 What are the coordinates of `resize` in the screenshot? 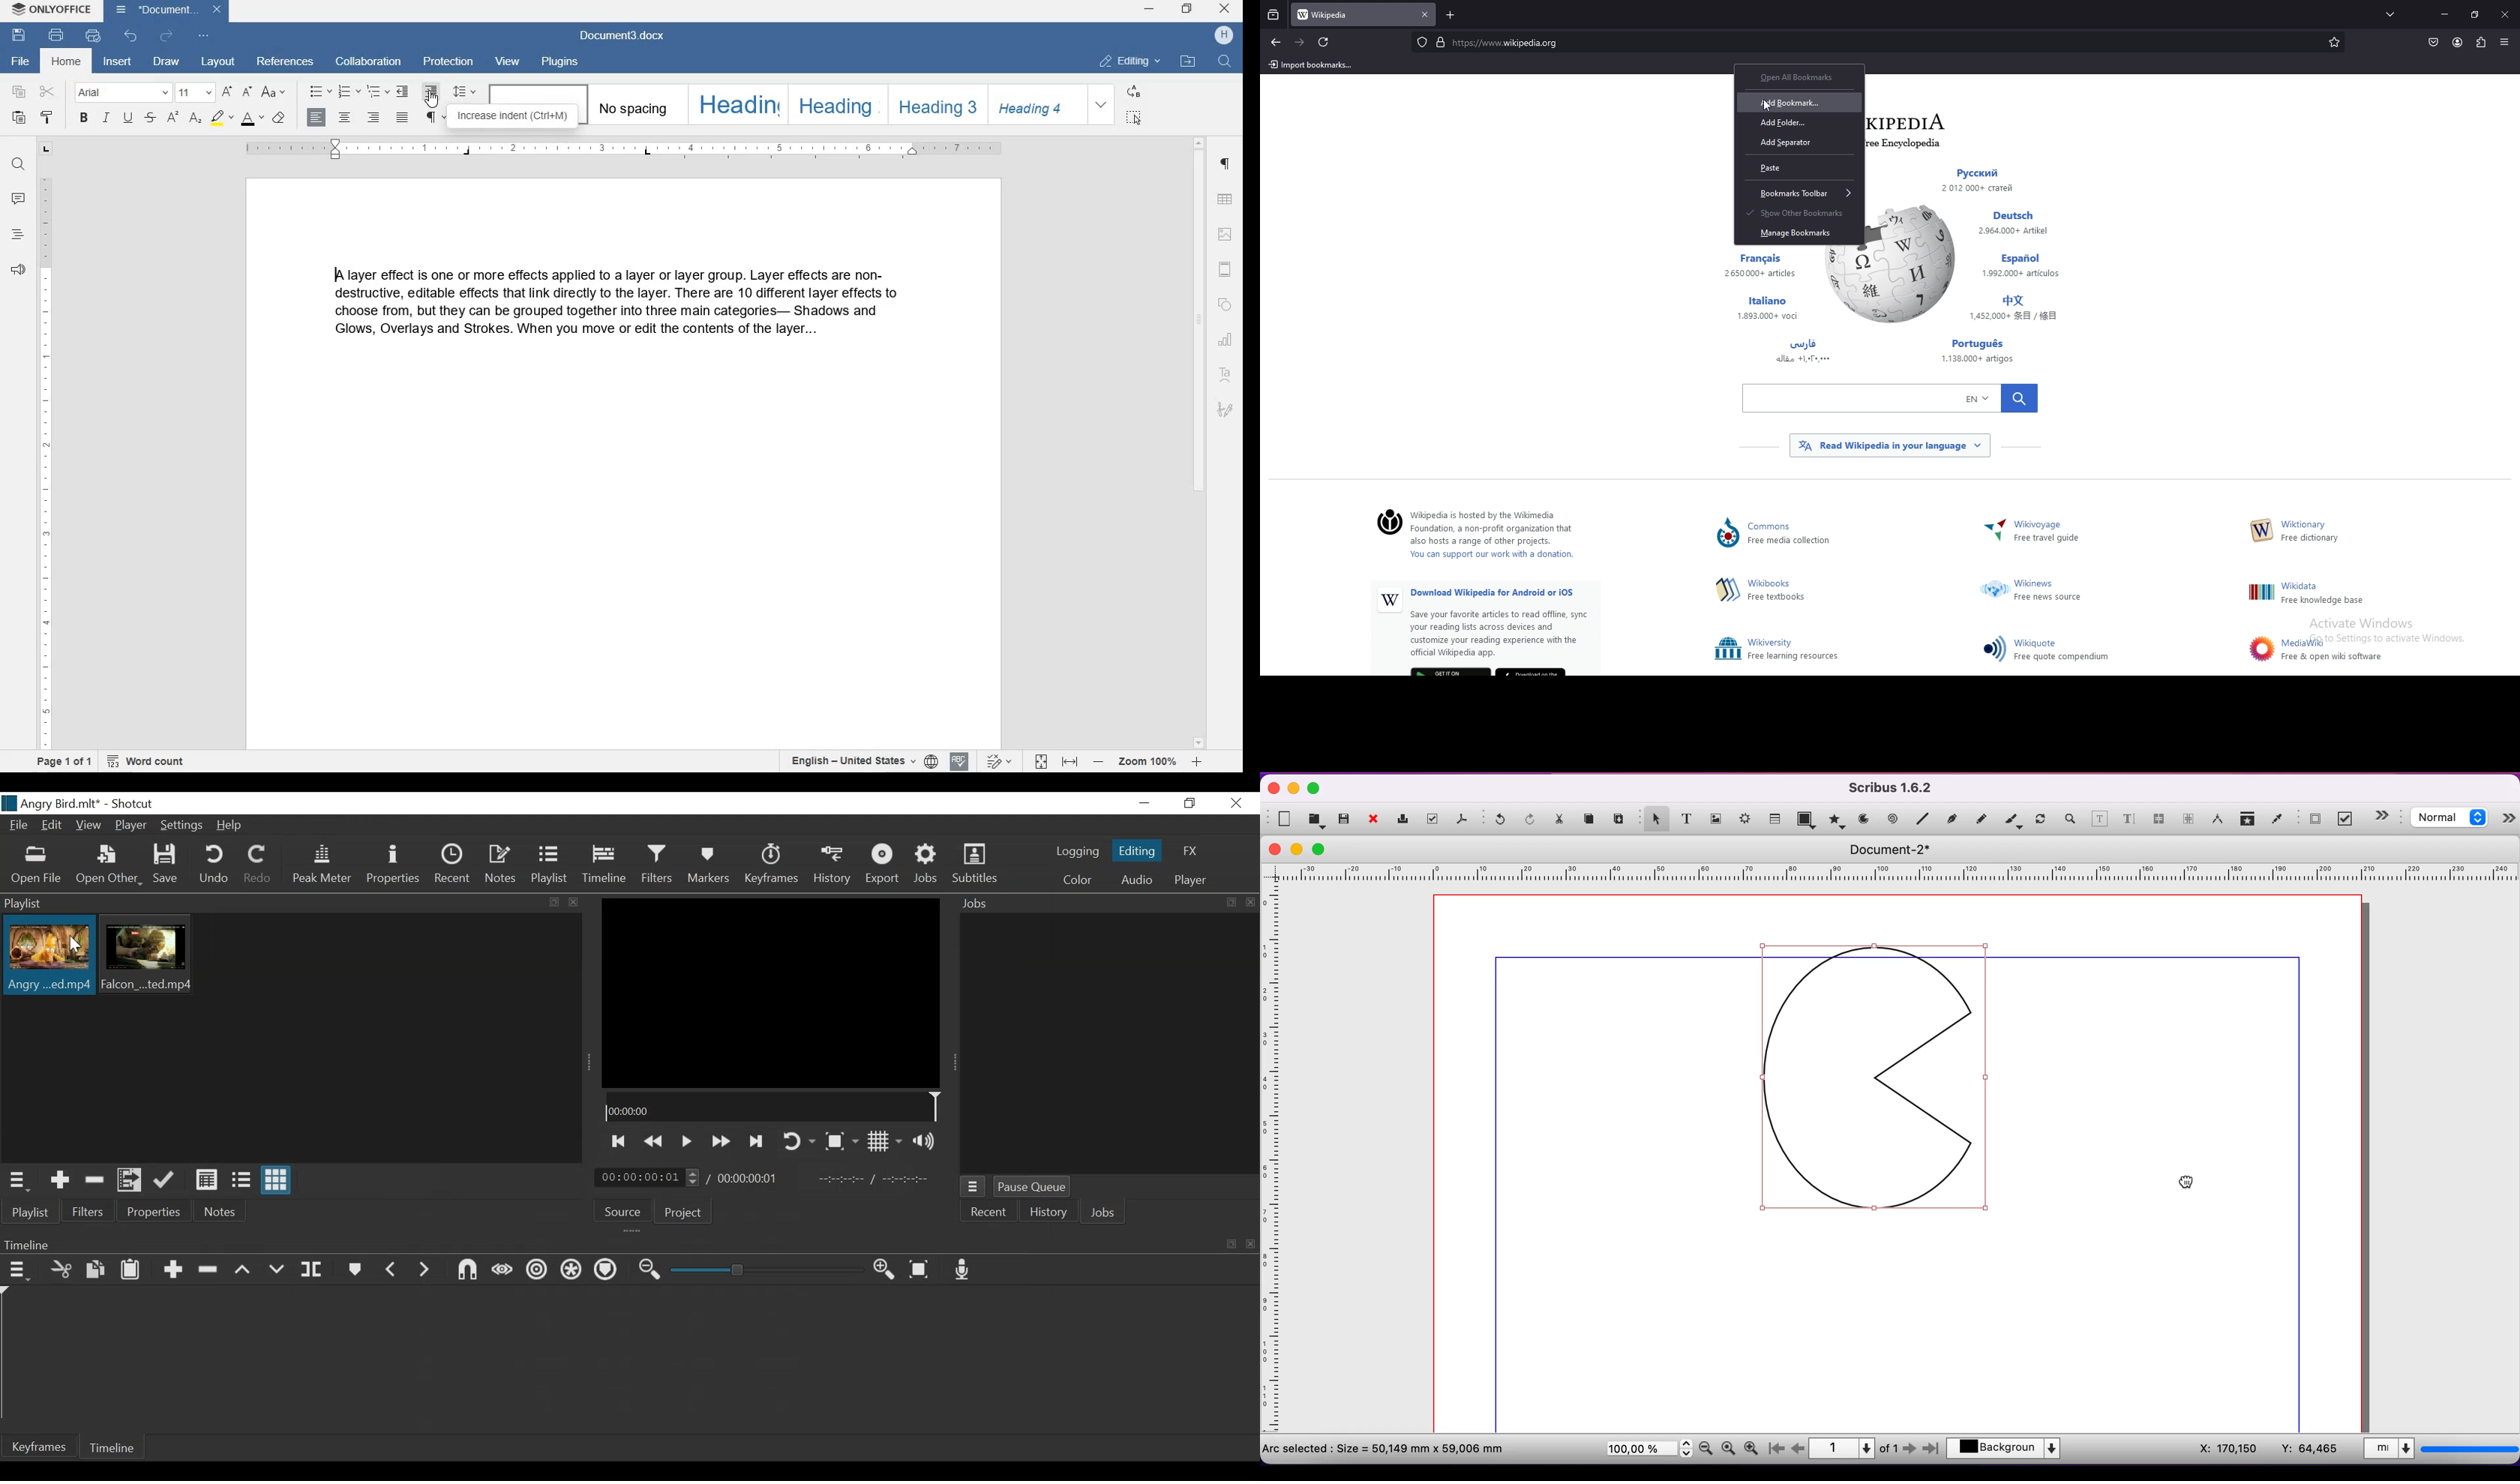 It's located at (2475, 15).